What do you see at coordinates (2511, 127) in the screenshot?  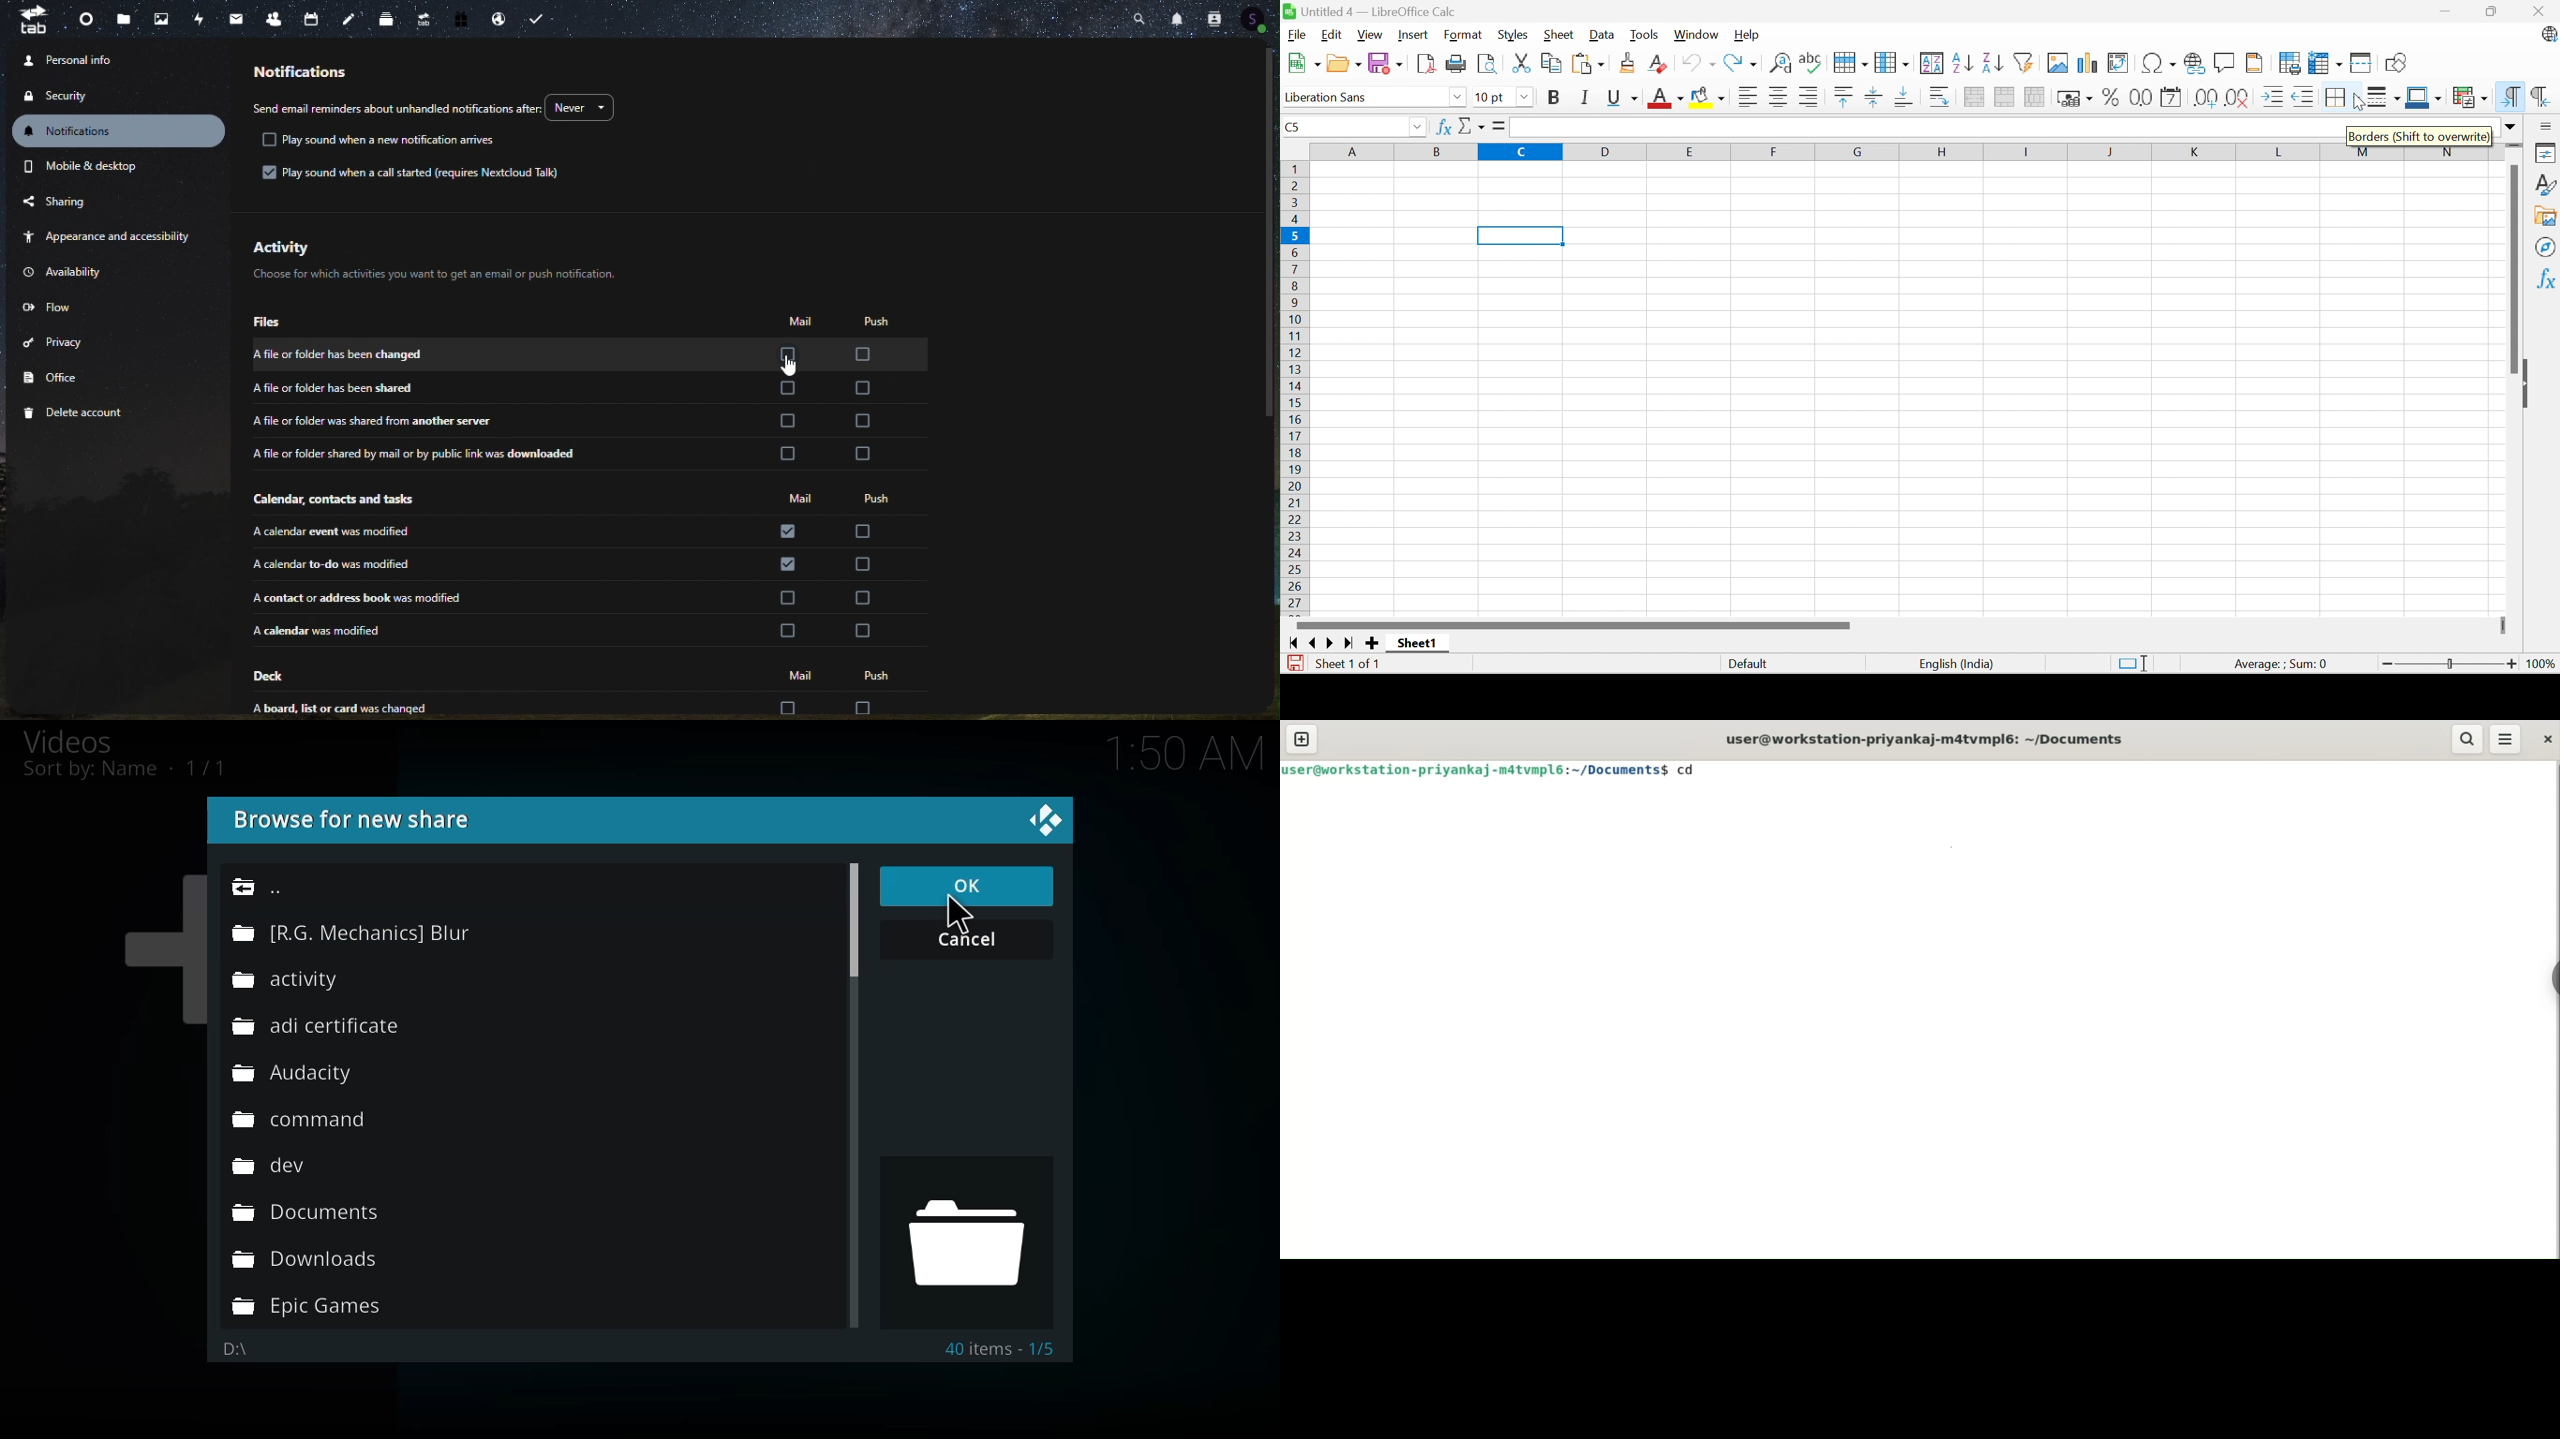 I see `Expand formula bar` at bounding box center [2511, 127].